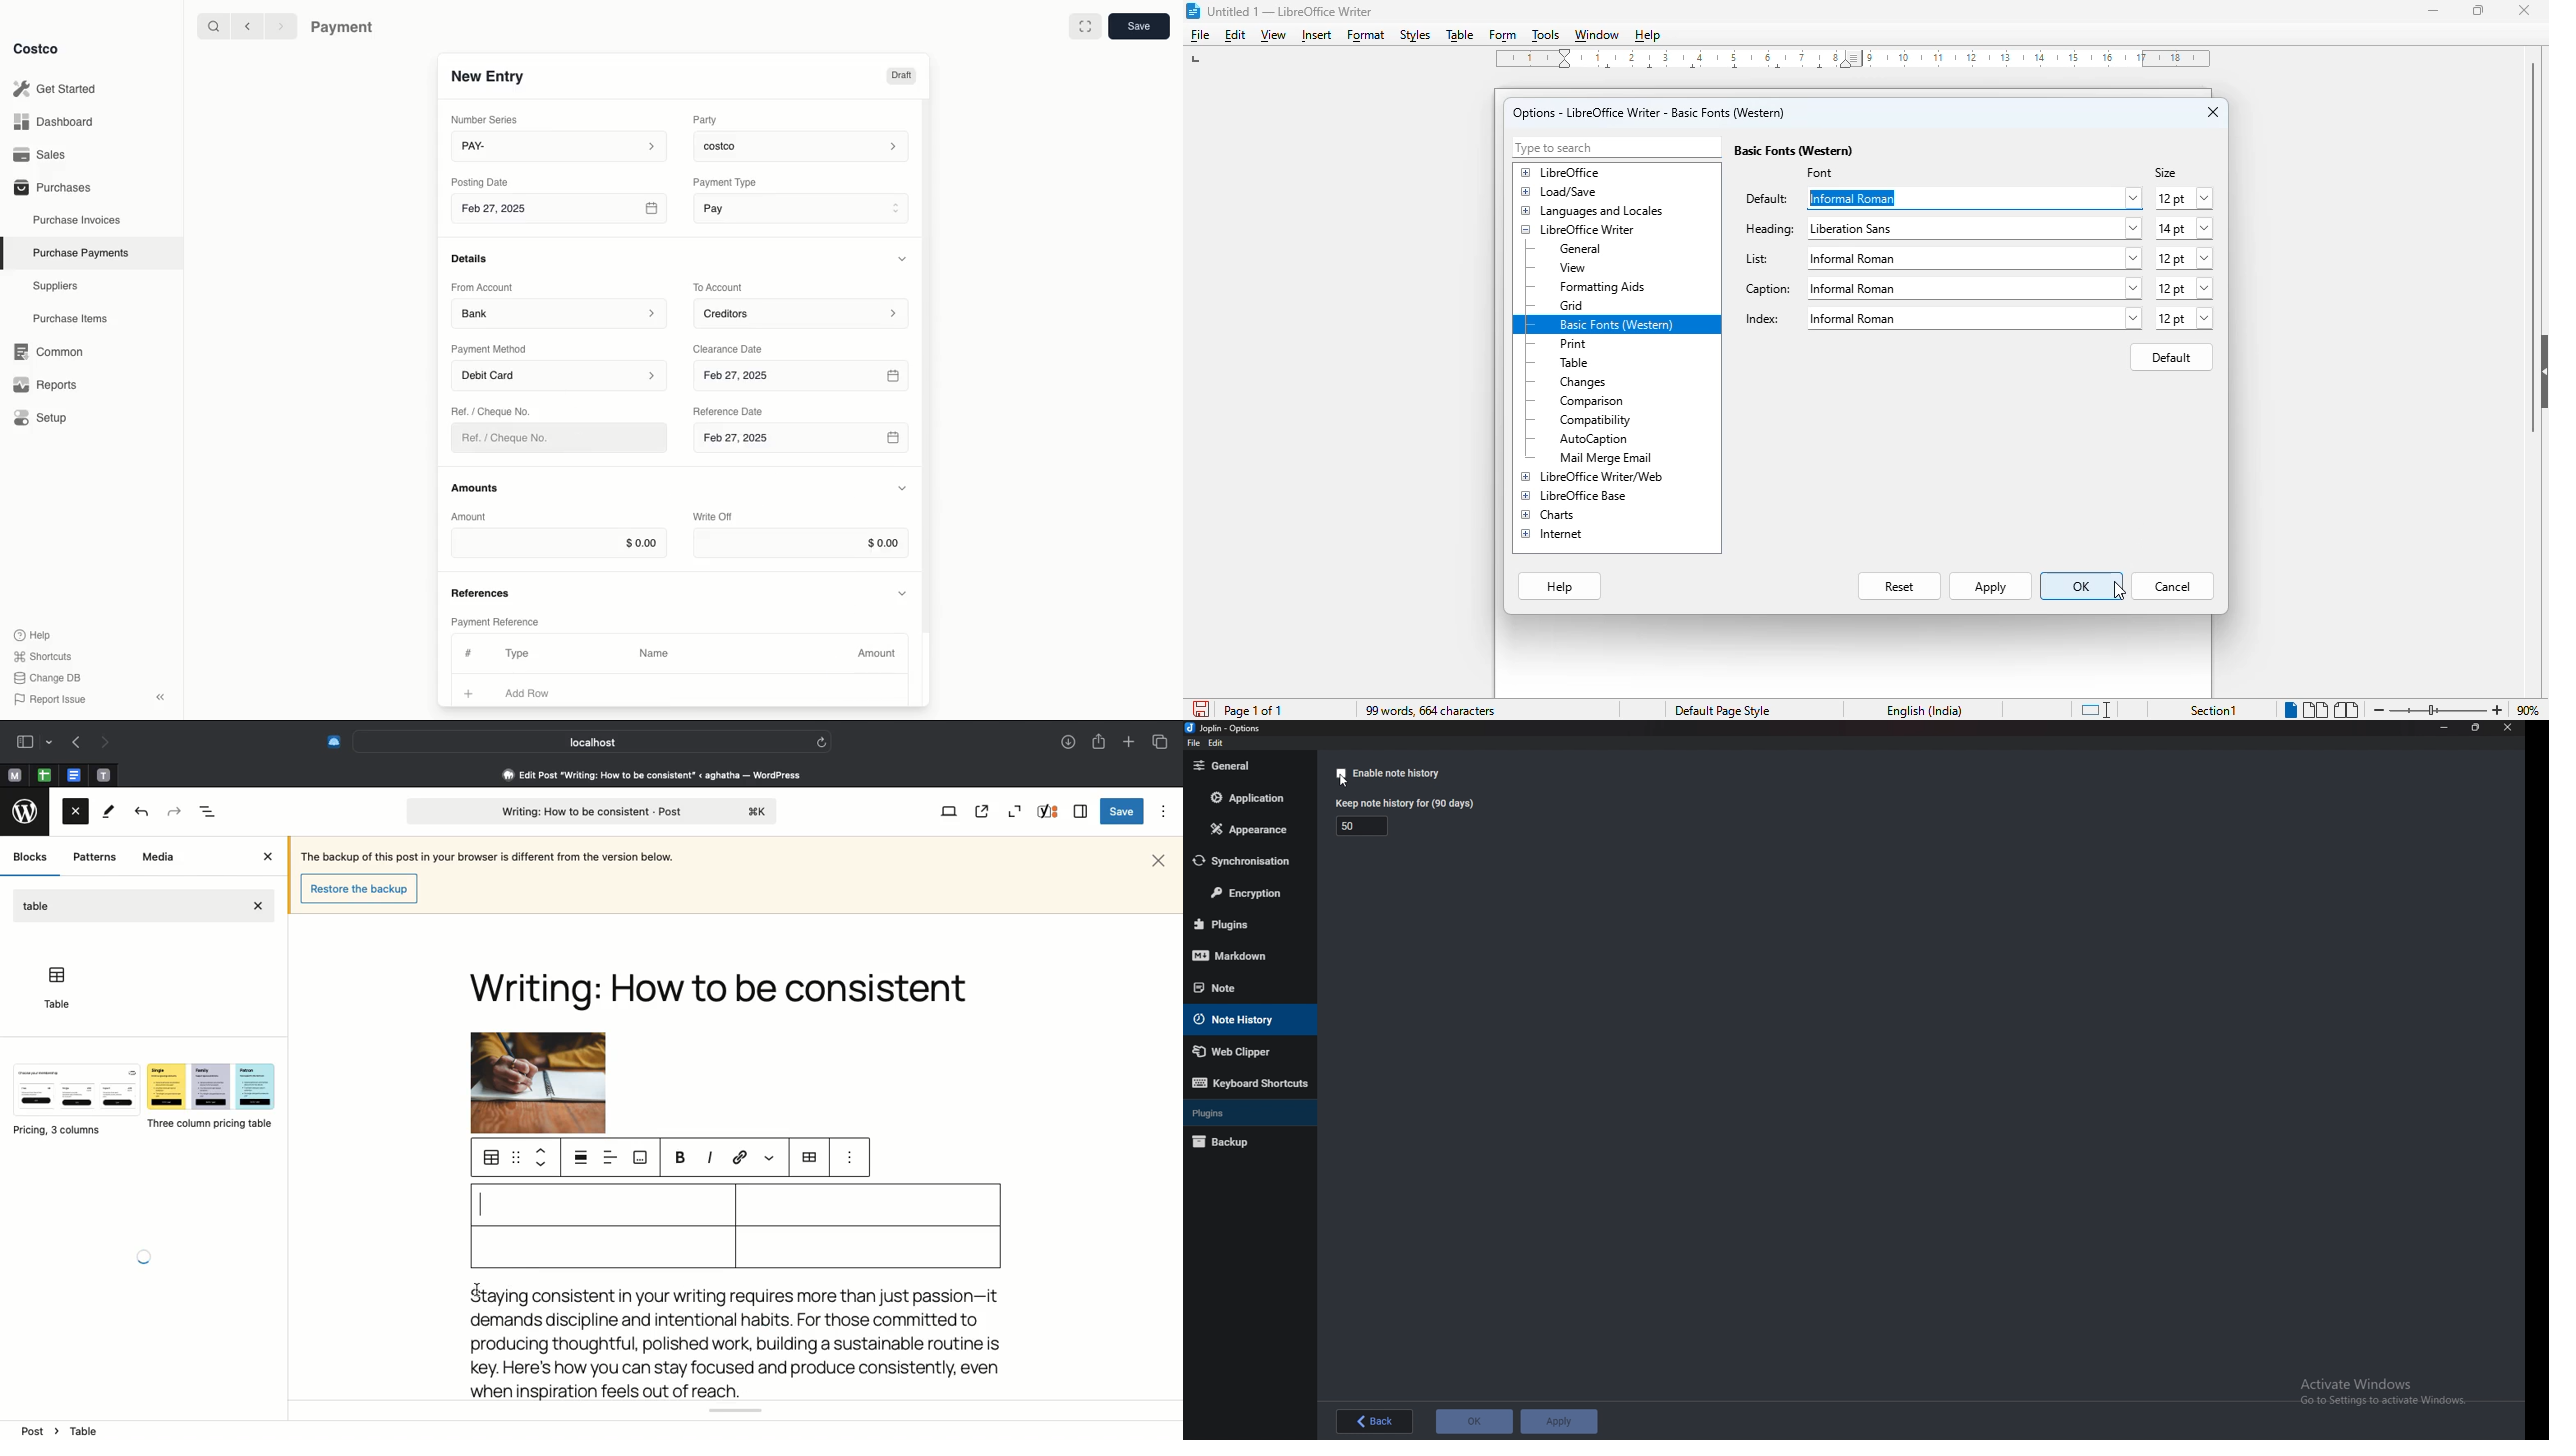  I want to click on Type, so click(521, 653).